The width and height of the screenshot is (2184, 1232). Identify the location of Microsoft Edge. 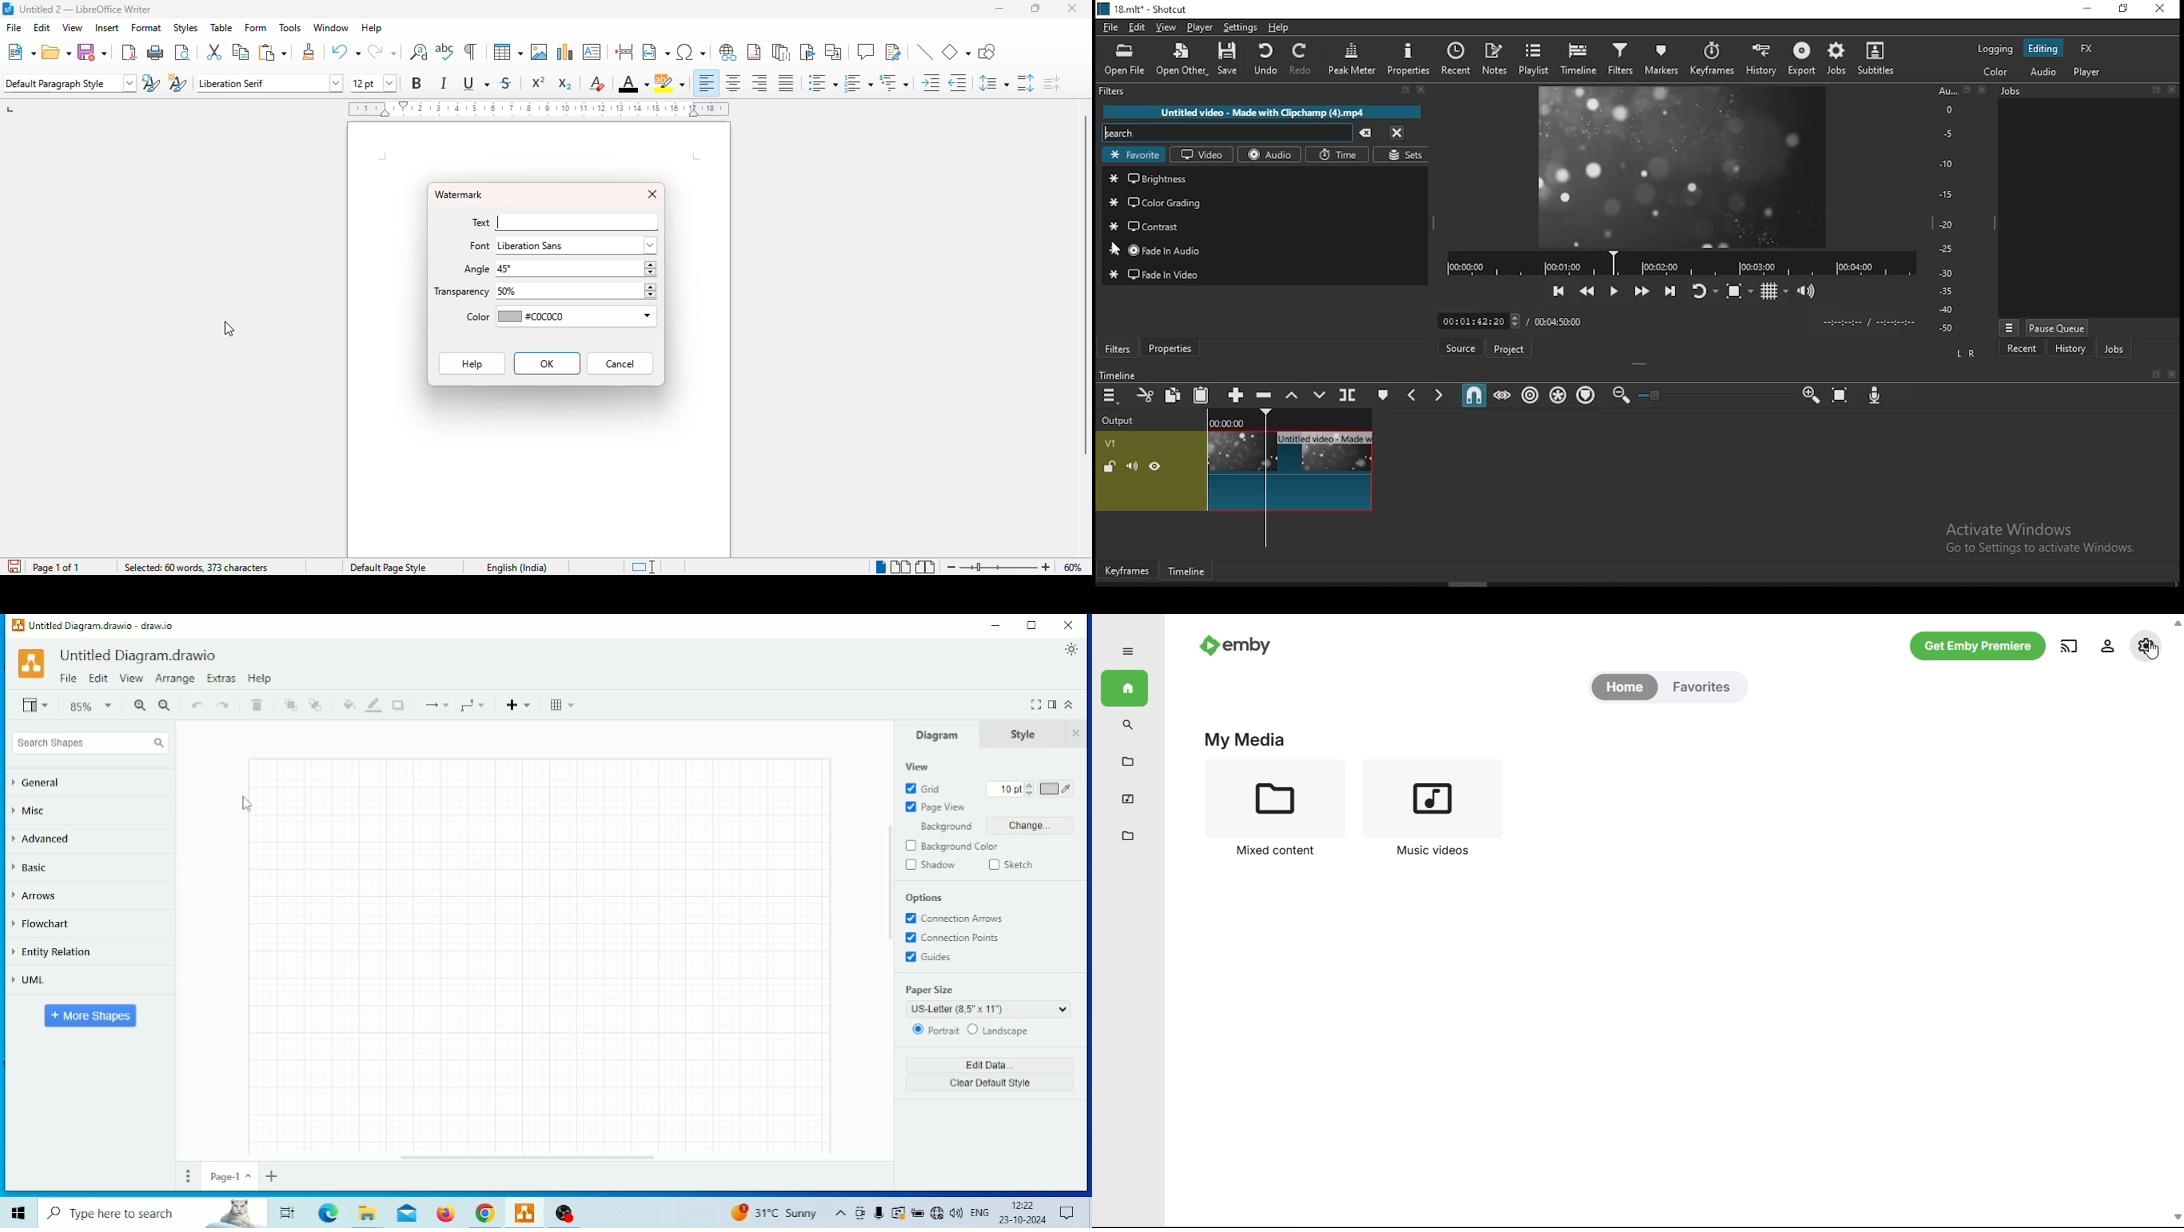
(328, 1213).